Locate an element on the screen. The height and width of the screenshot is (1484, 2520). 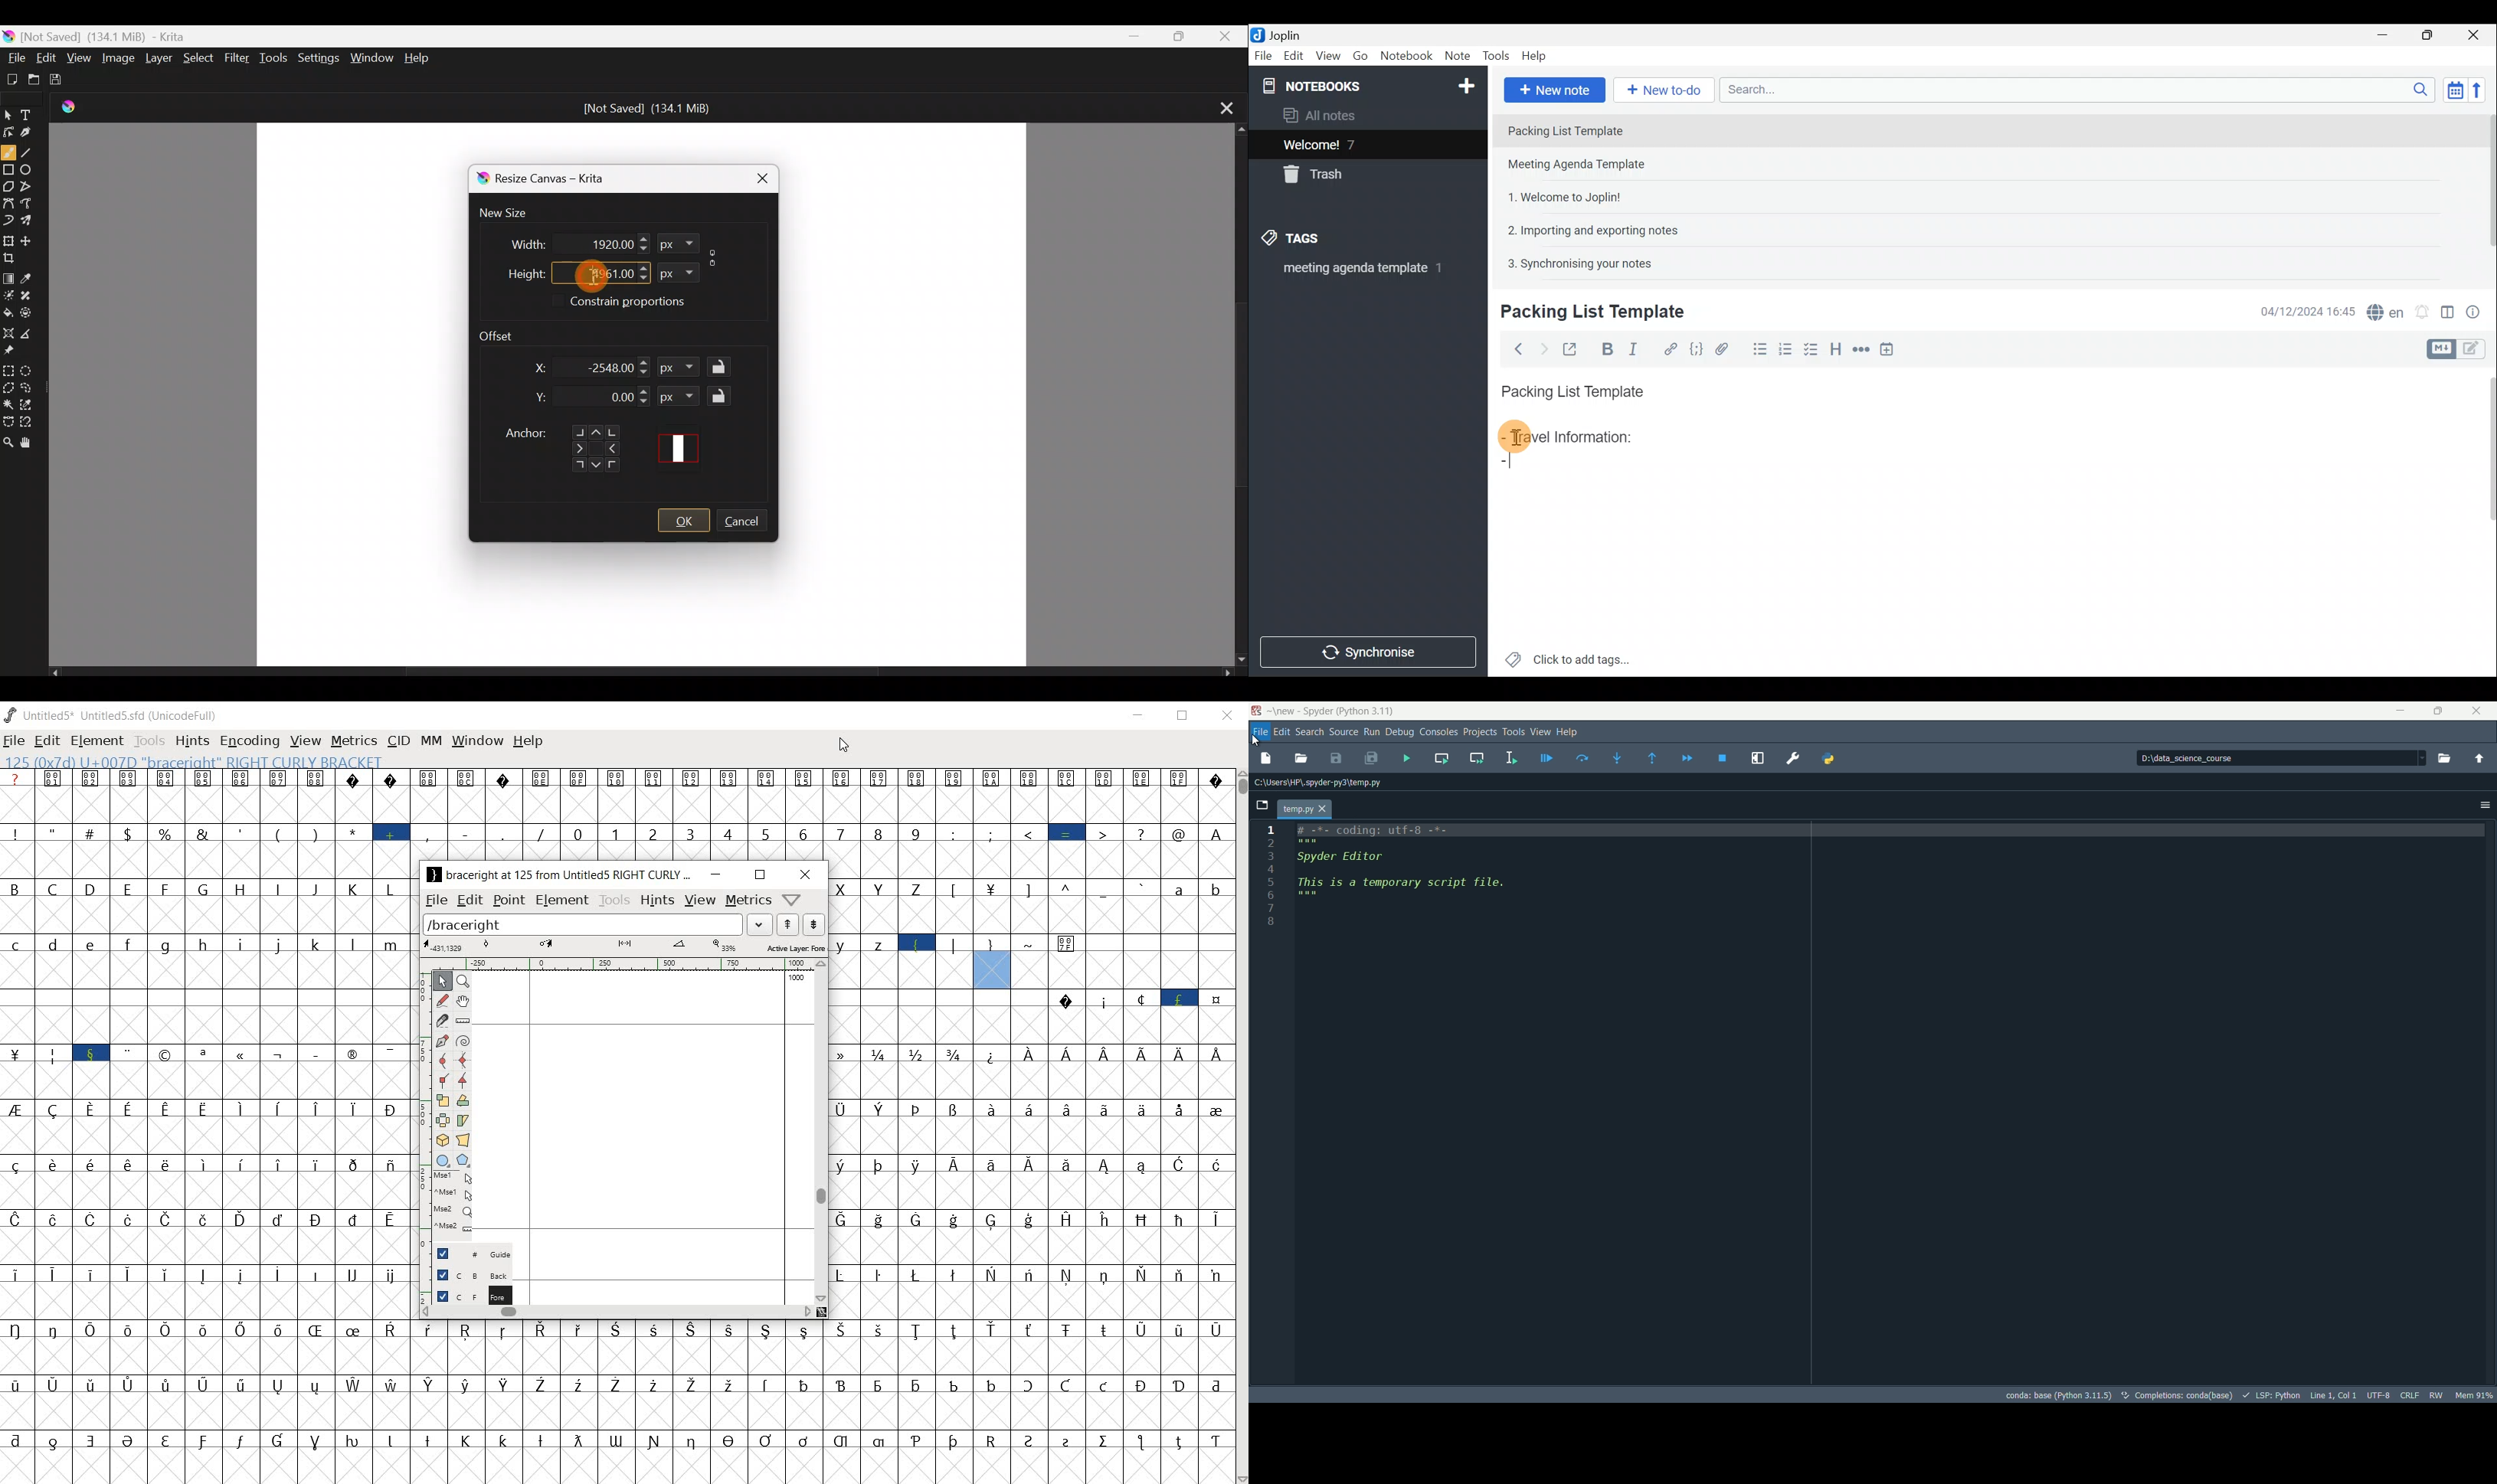
file eol status is located at coordinates (2407, 1395).